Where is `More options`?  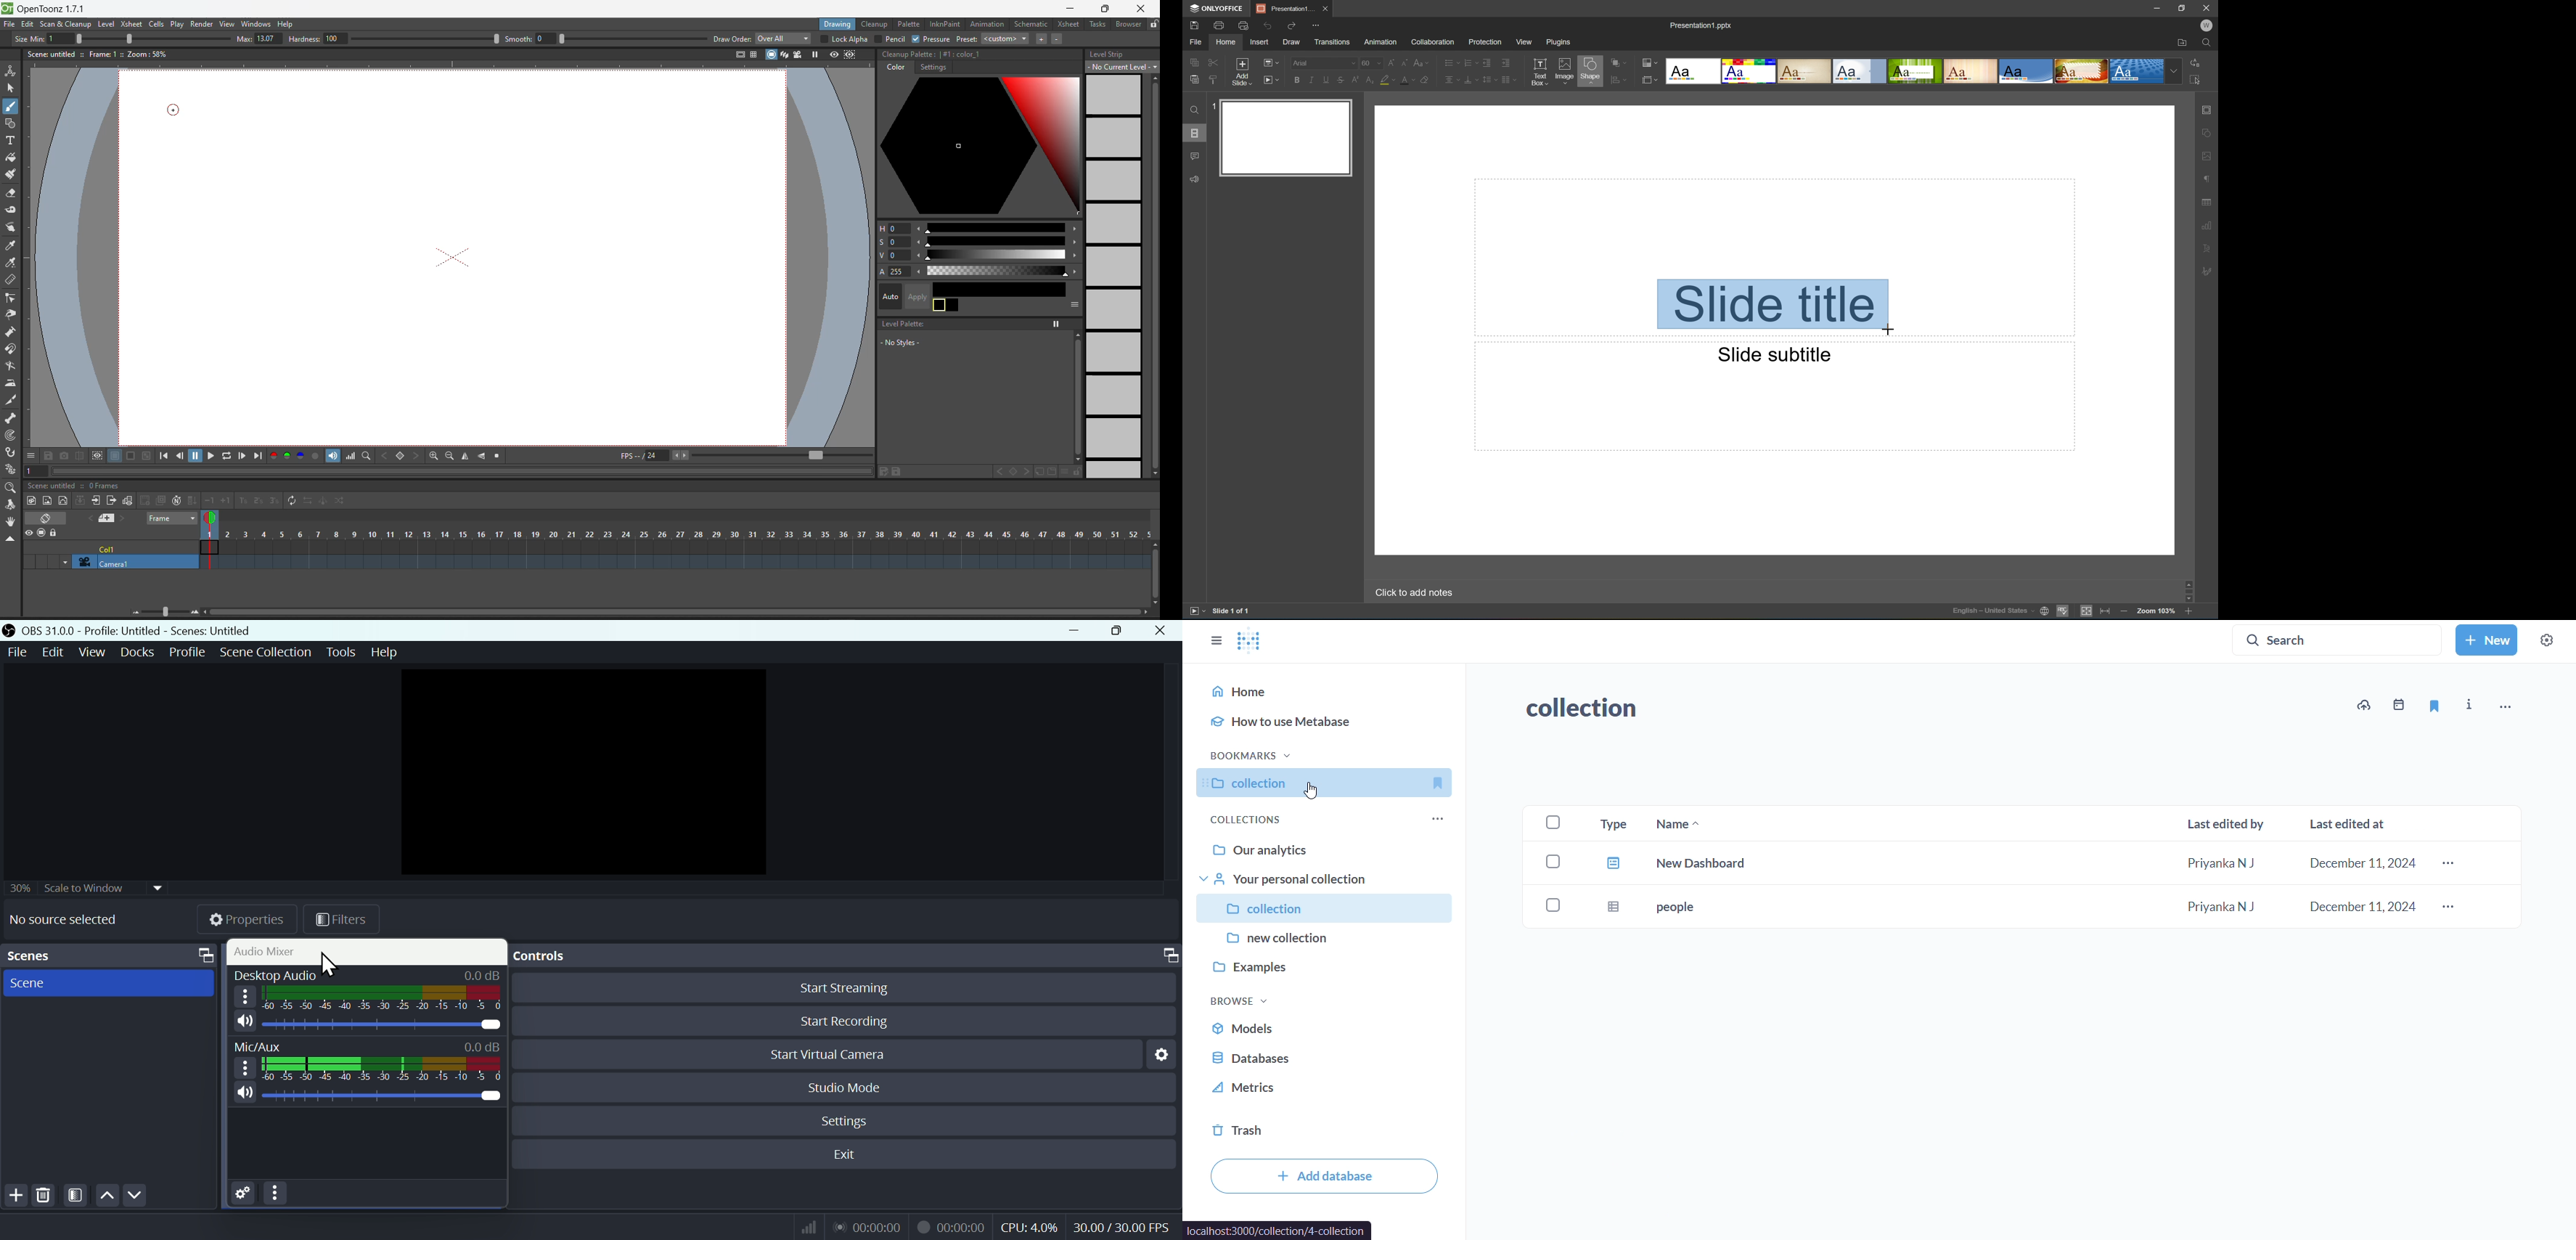
More options is located at coordinates (277, 1194).